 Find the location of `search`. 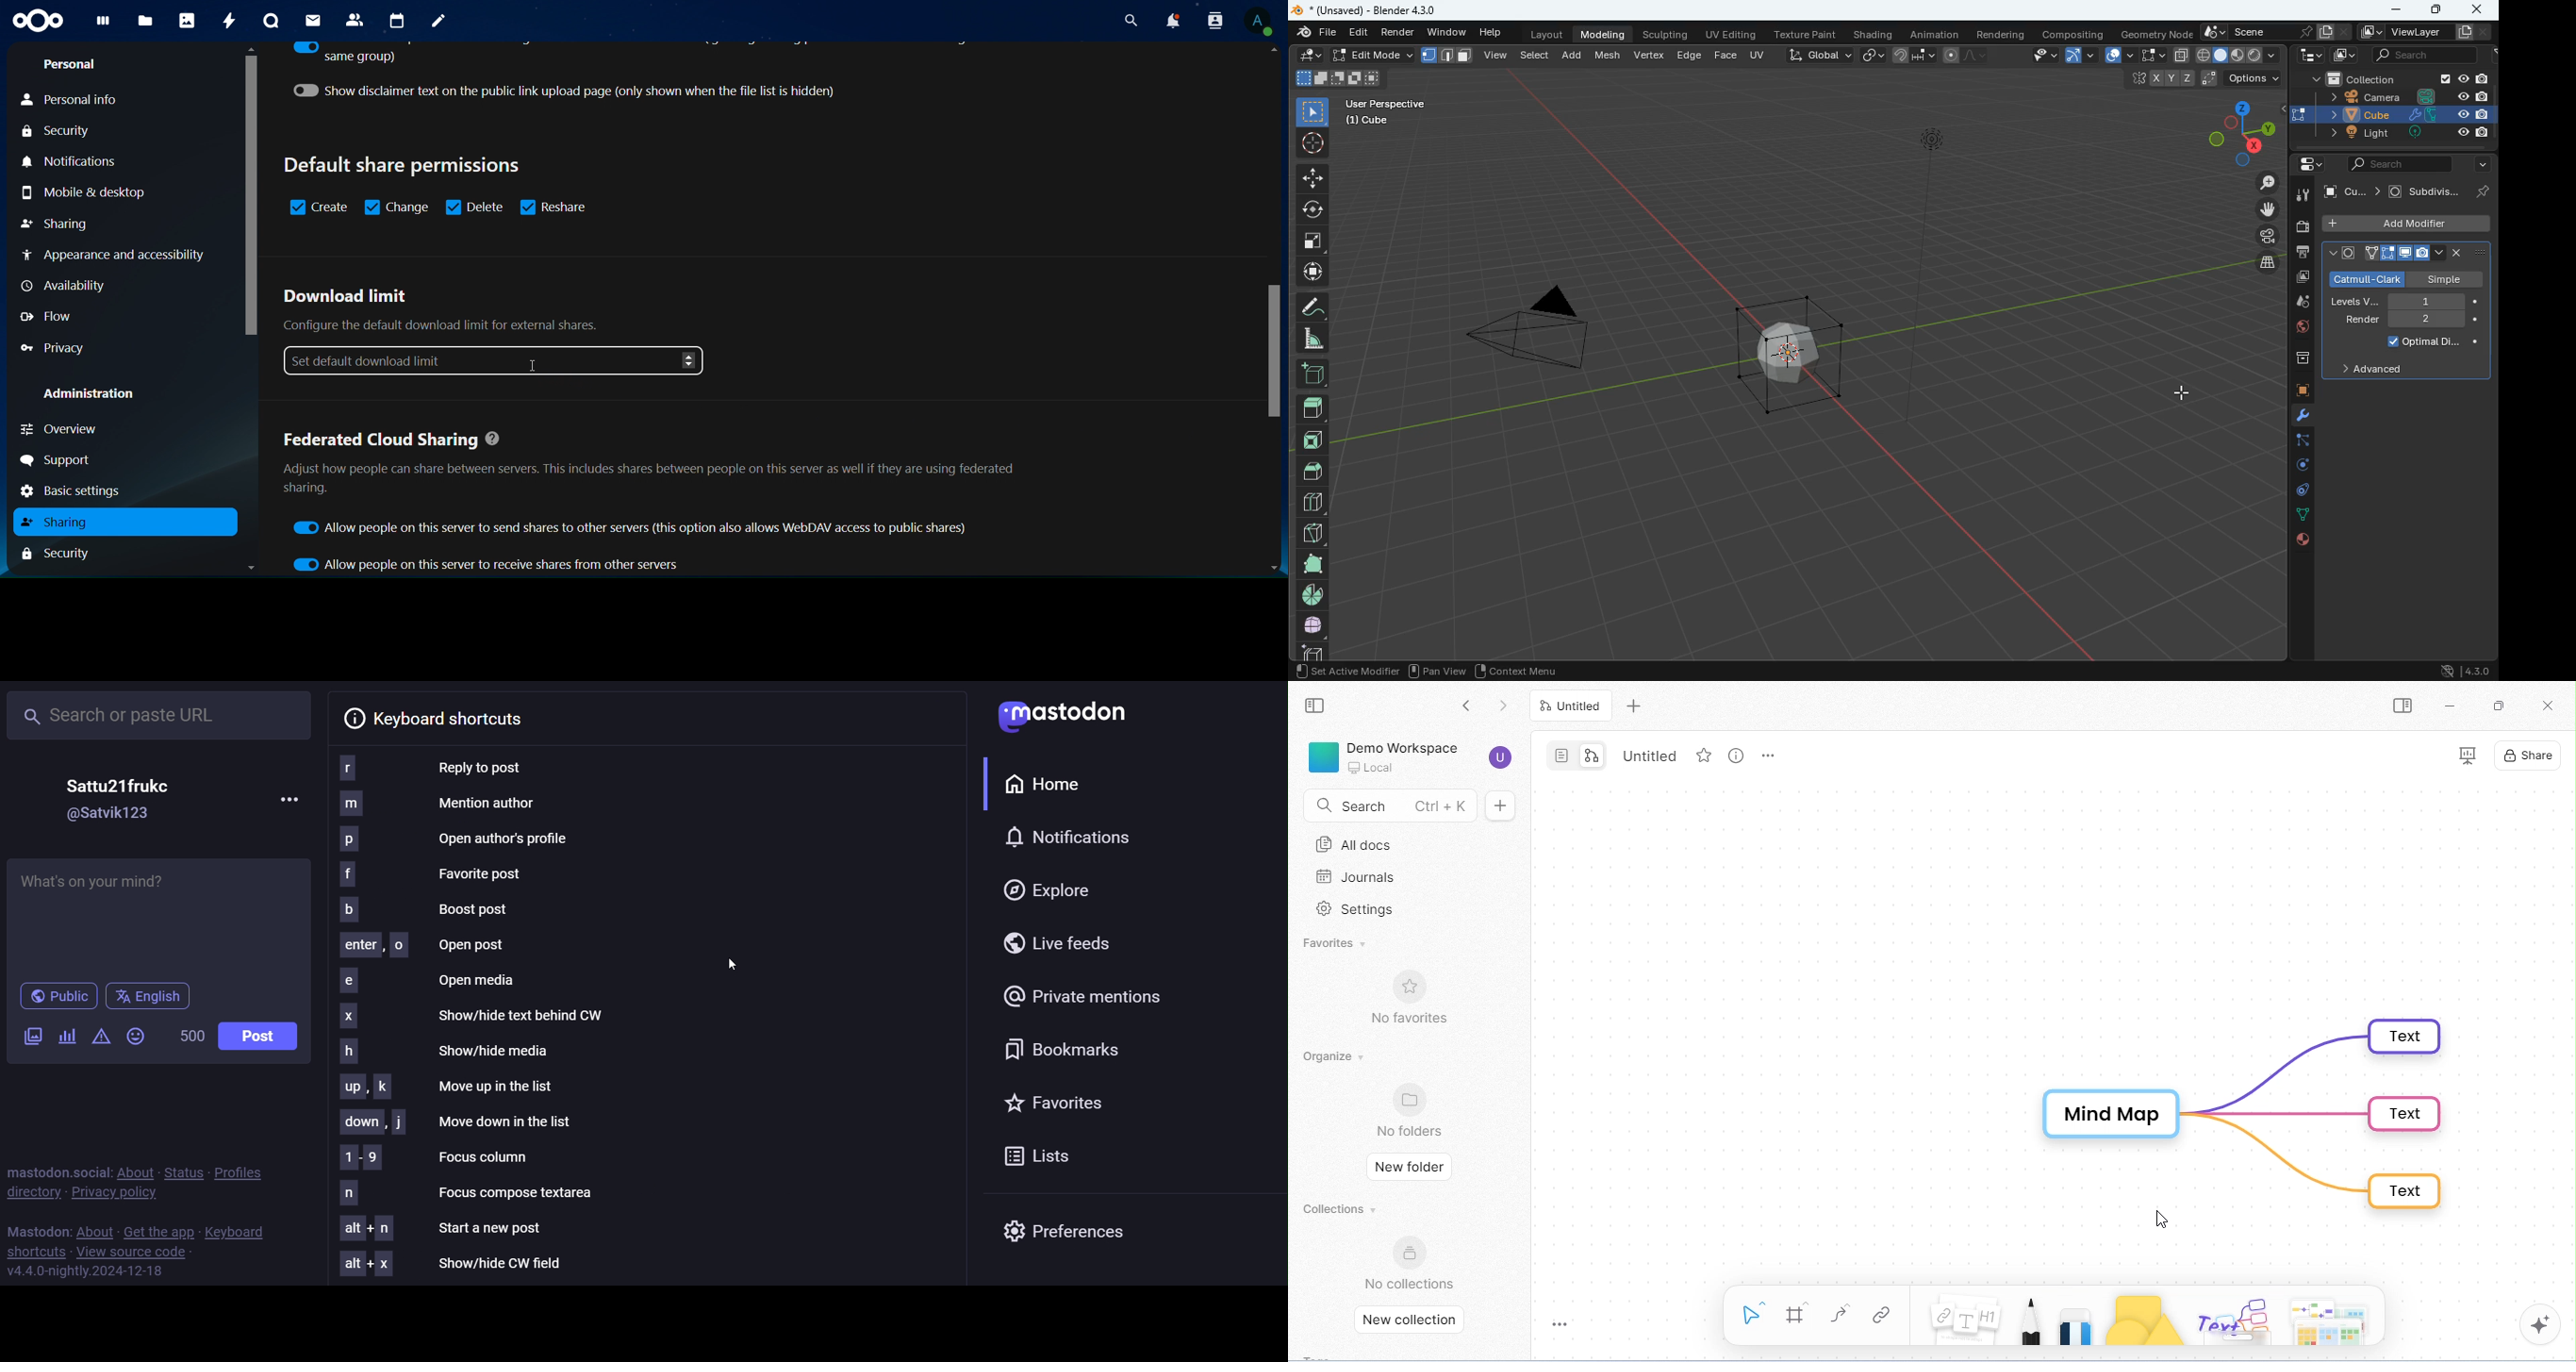

search is located at coordinates (1128, 18).